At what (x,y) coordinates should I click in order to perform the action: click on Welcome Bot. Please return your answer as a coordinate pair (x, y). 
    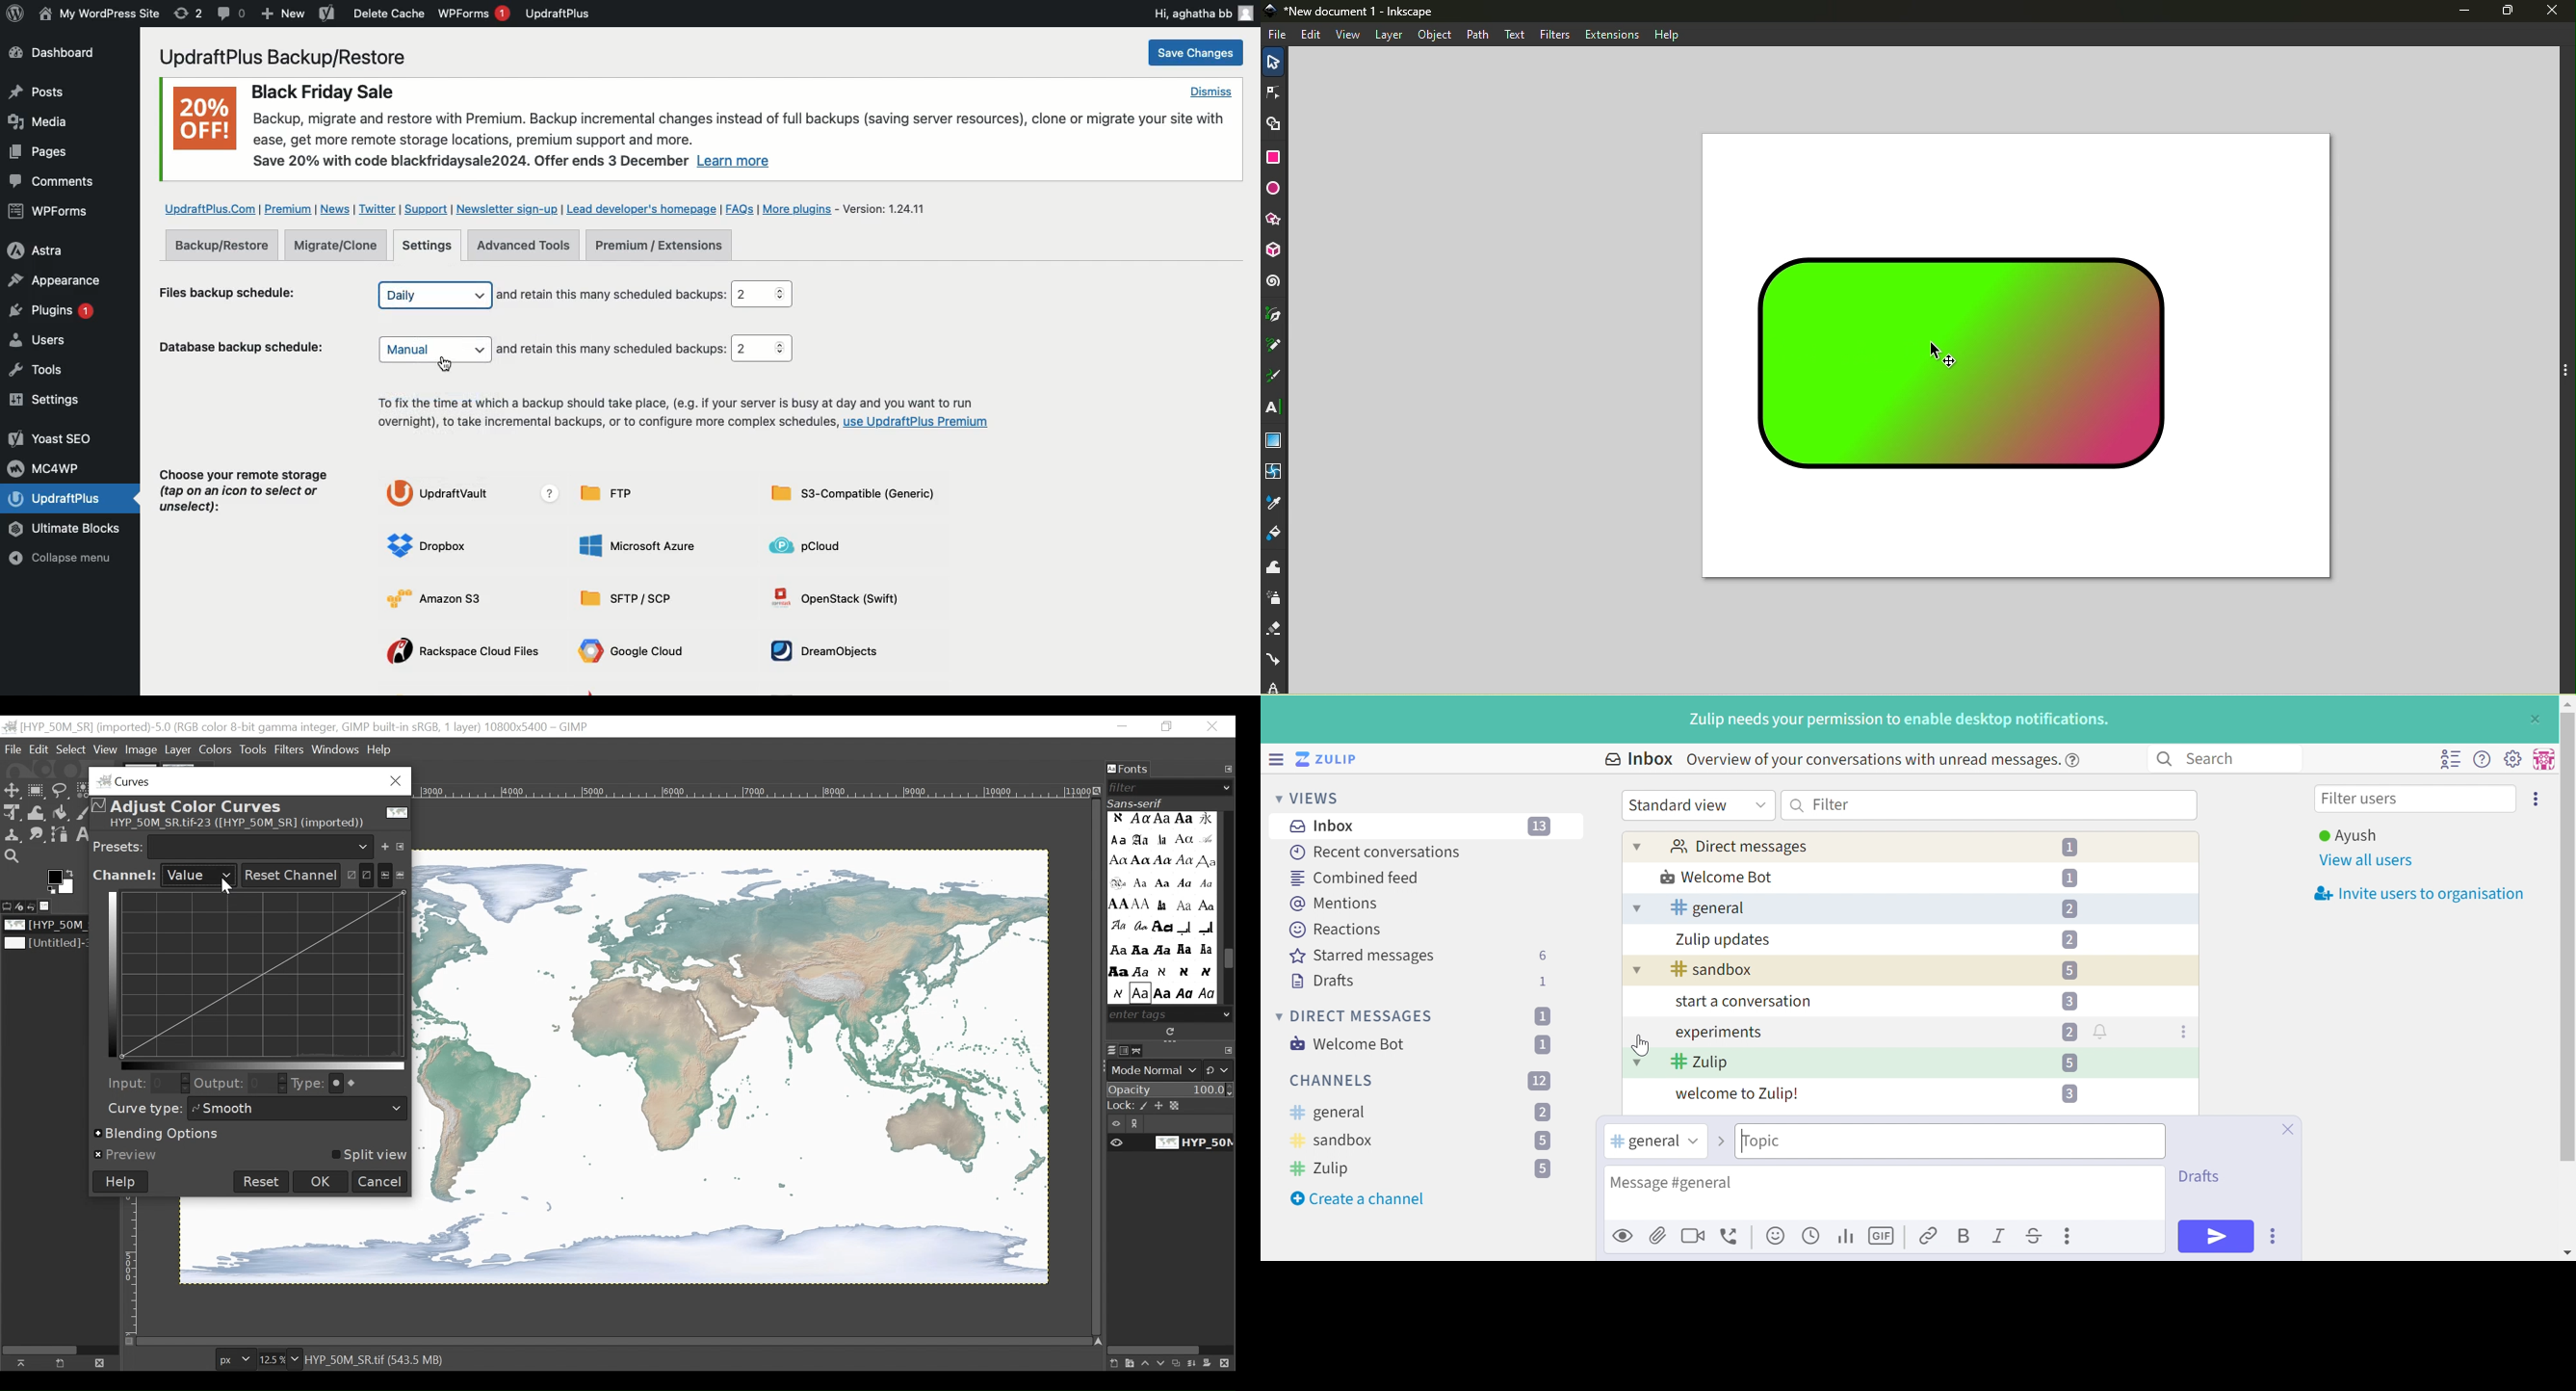
    Looking at the image, I should click on (1349, 1044).